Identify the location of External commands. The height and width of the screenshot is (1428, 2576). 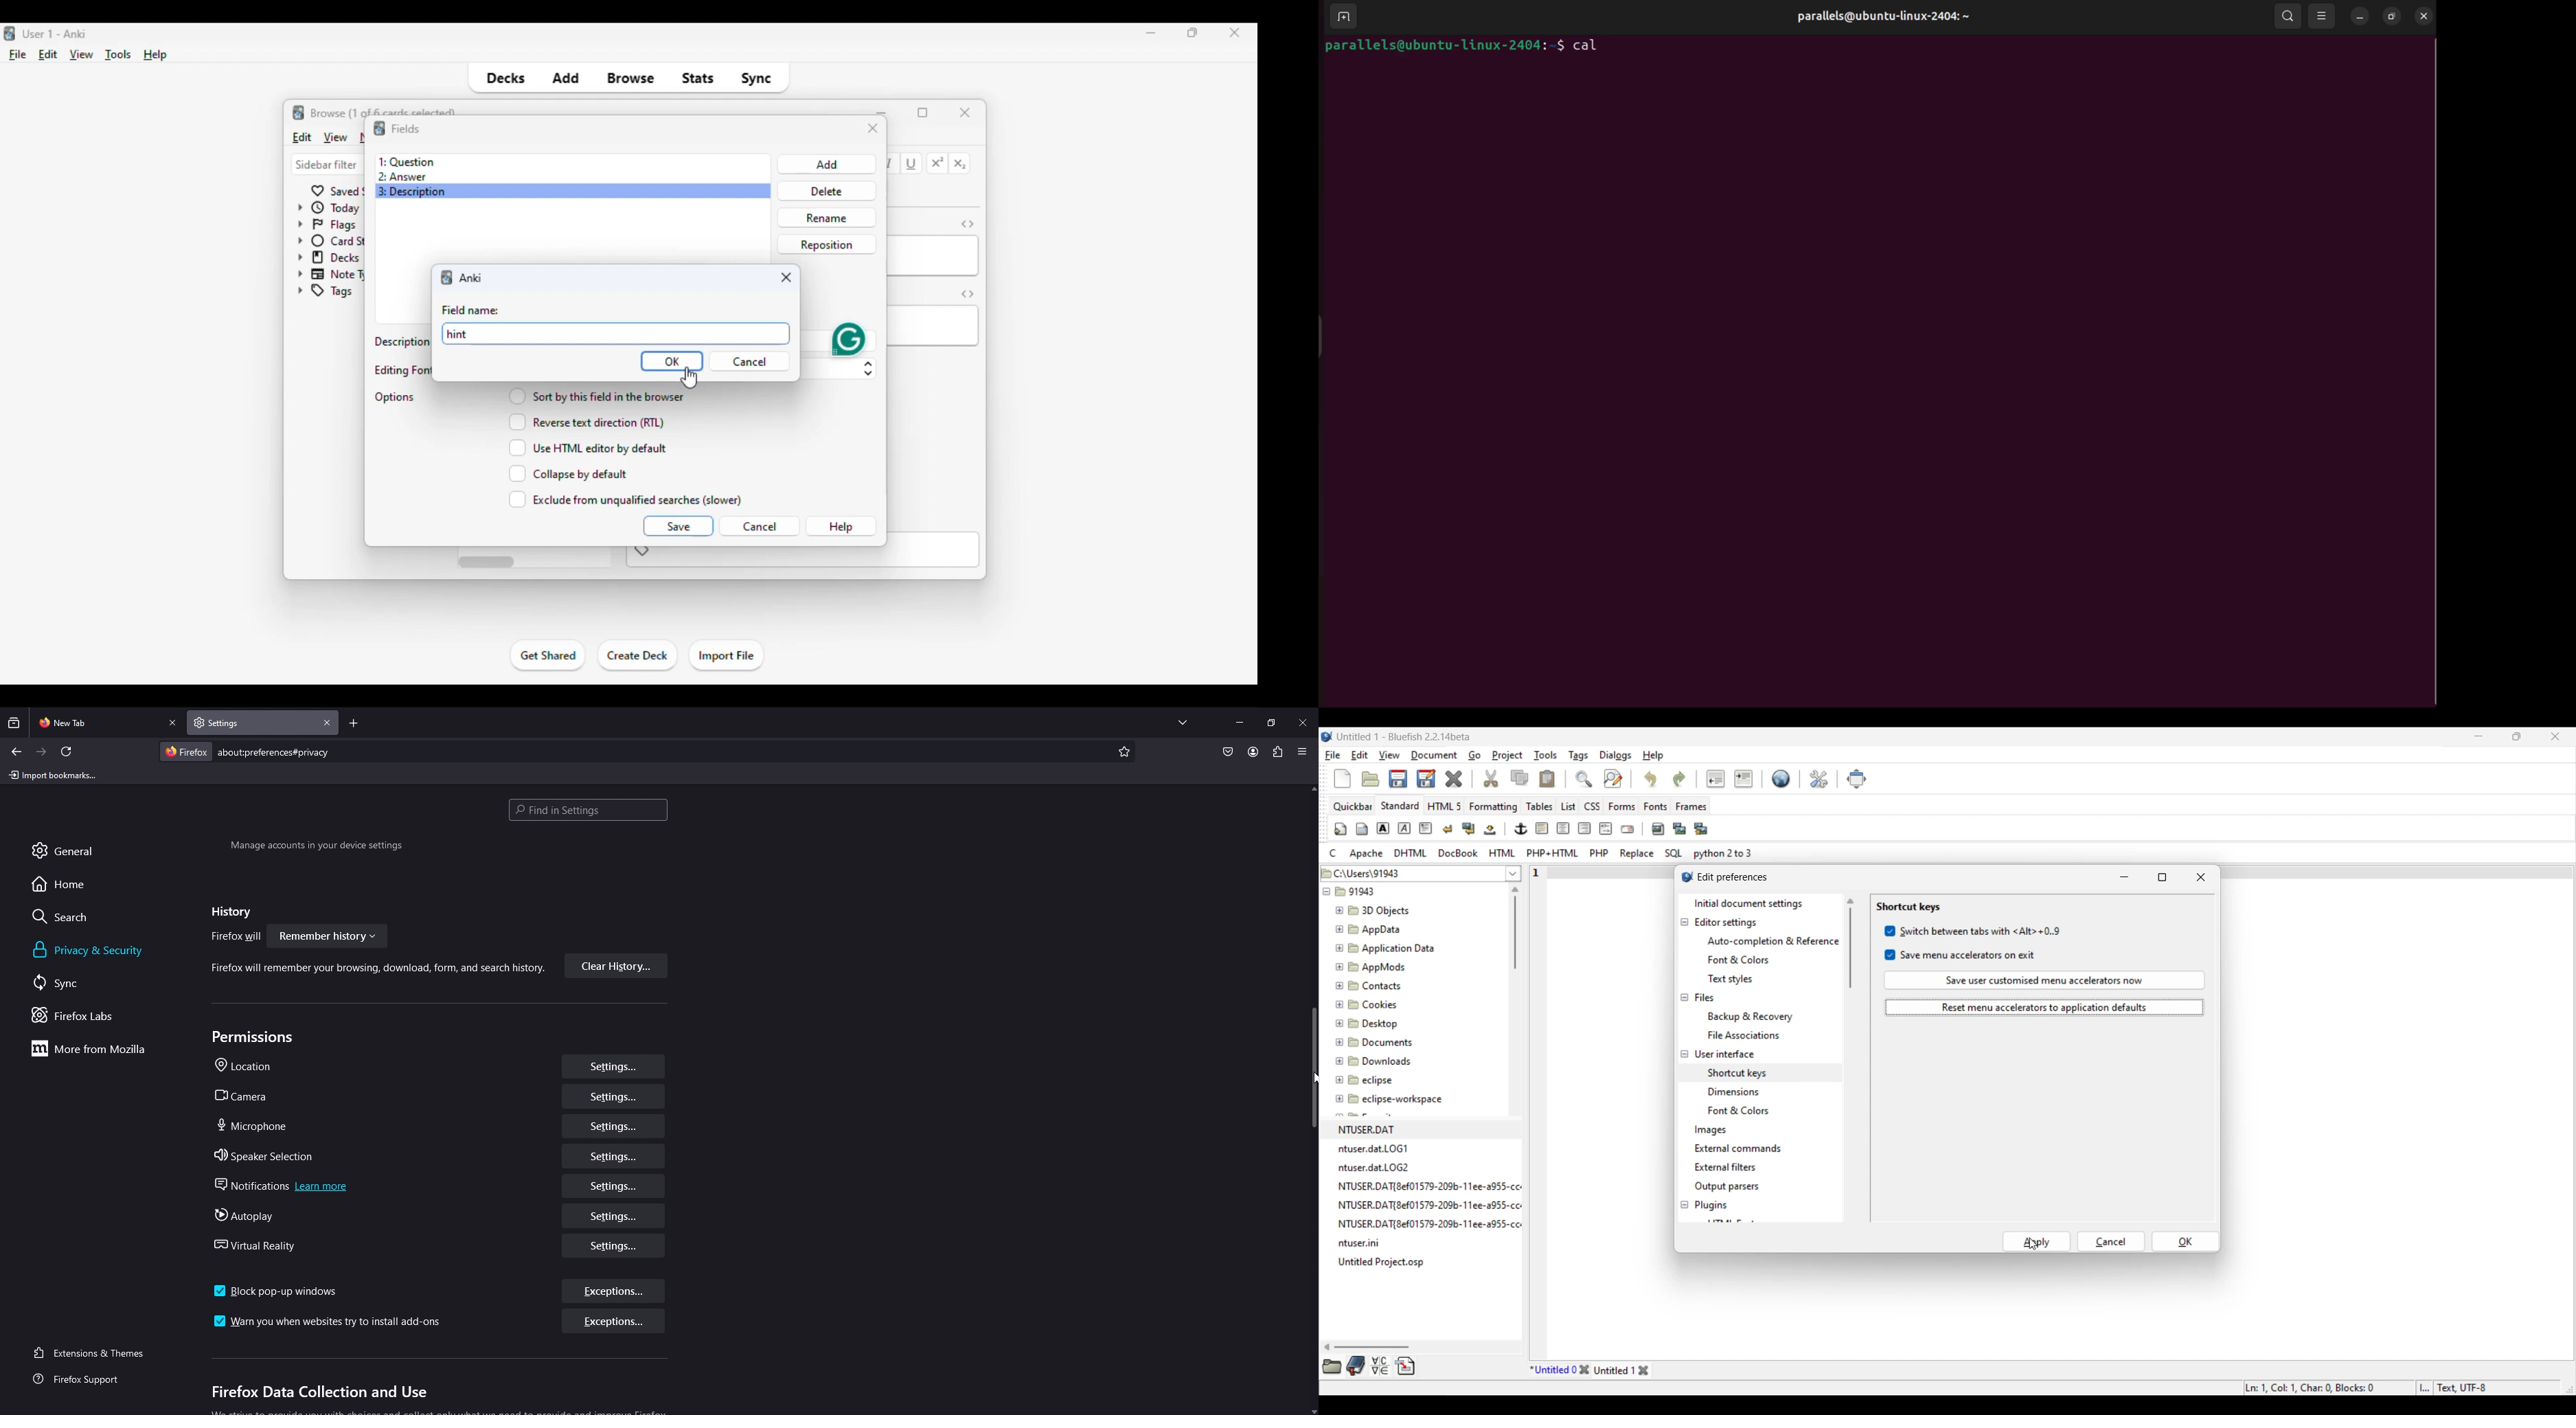
(1738, 1148).